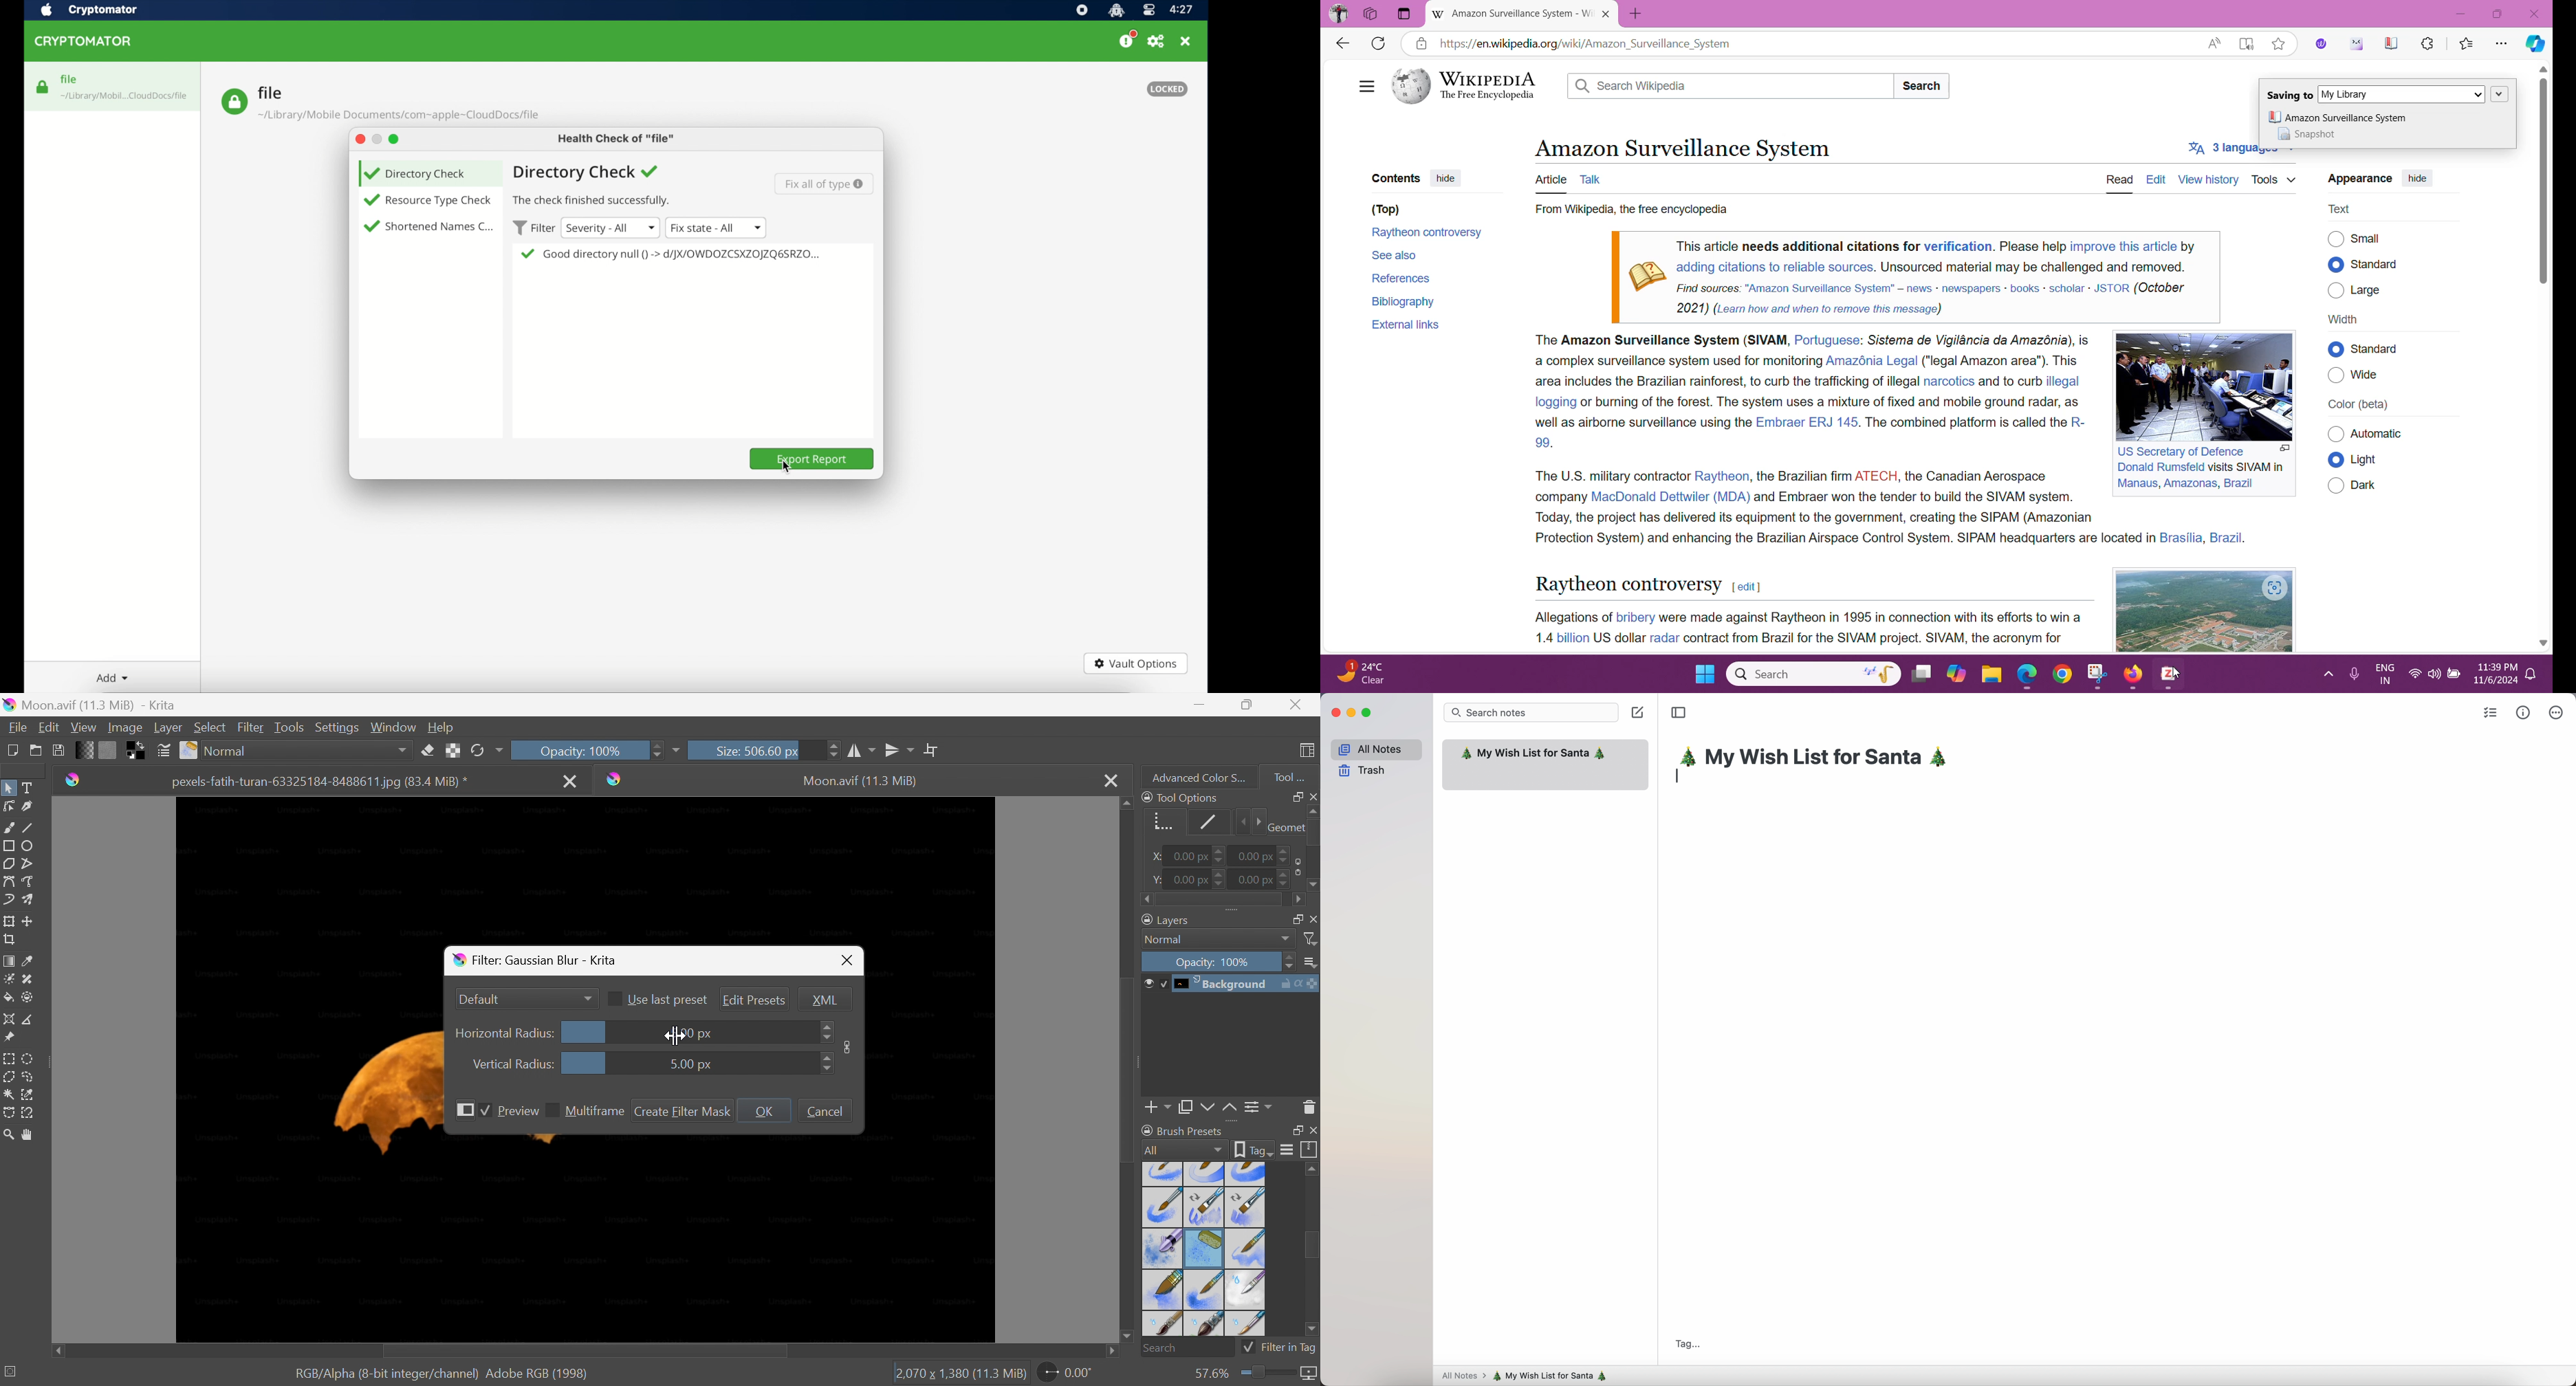 This screenshot has width=2576, height=1400. I want to click on Freehand path tool, so click(28, 881).